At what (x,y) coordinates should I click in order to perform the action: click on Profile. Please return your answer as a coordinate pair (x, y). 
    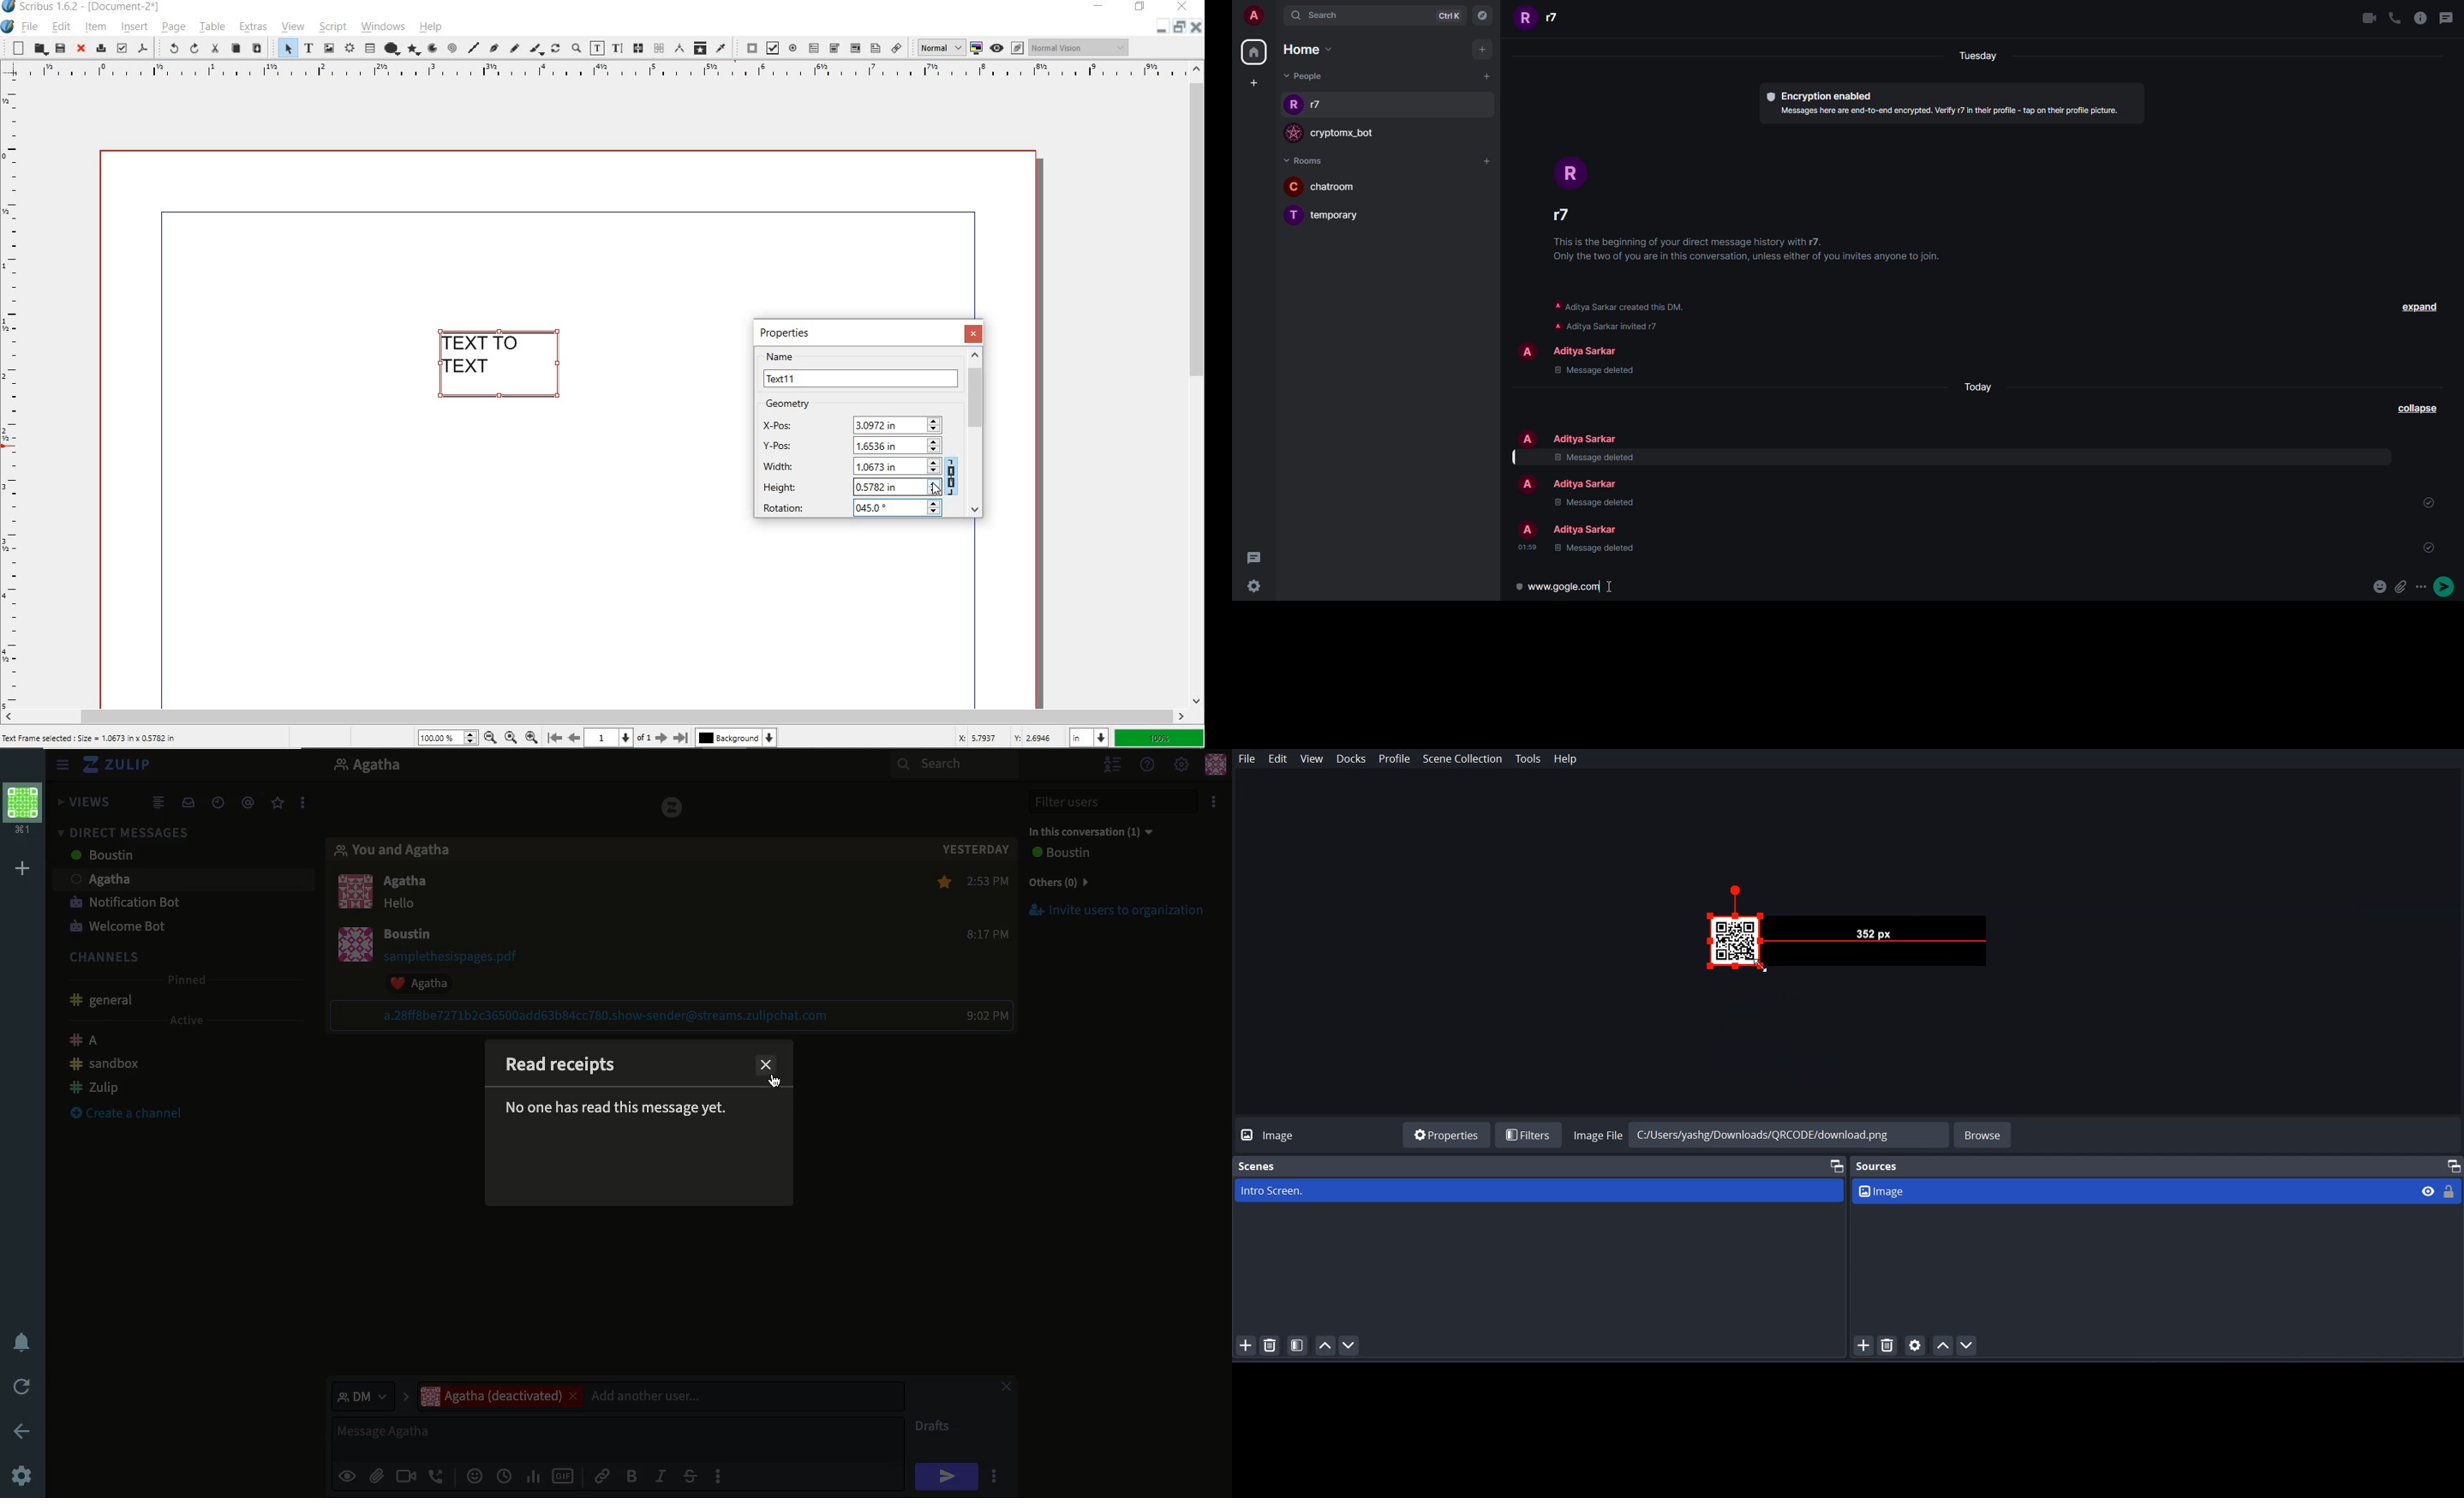
    Looking at the image, I should click on (1394, 759).